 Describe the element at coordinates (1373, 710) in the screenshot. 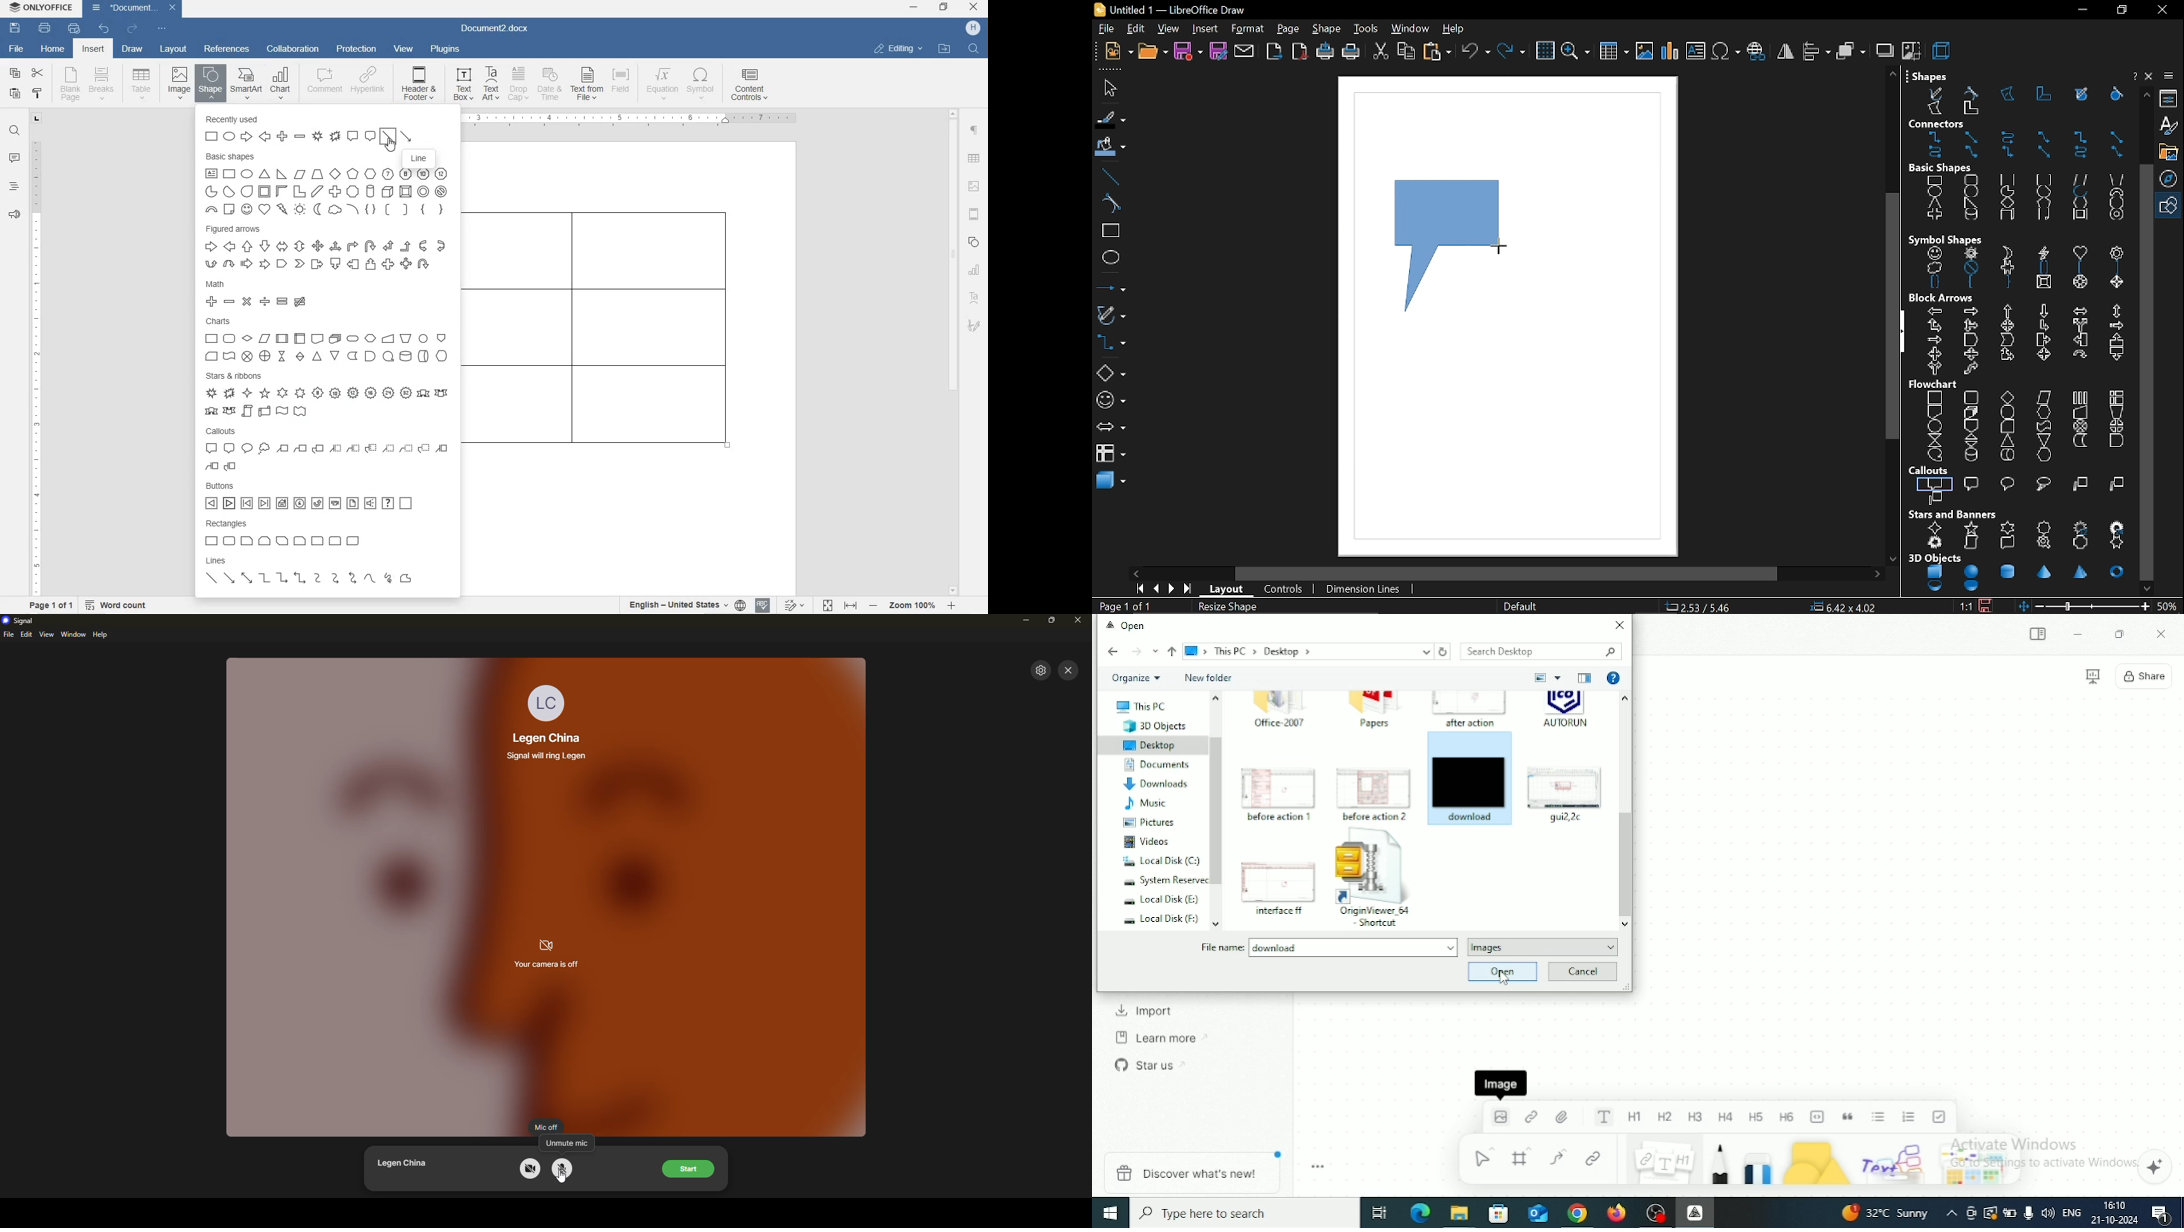

I see `Papers` at that location.